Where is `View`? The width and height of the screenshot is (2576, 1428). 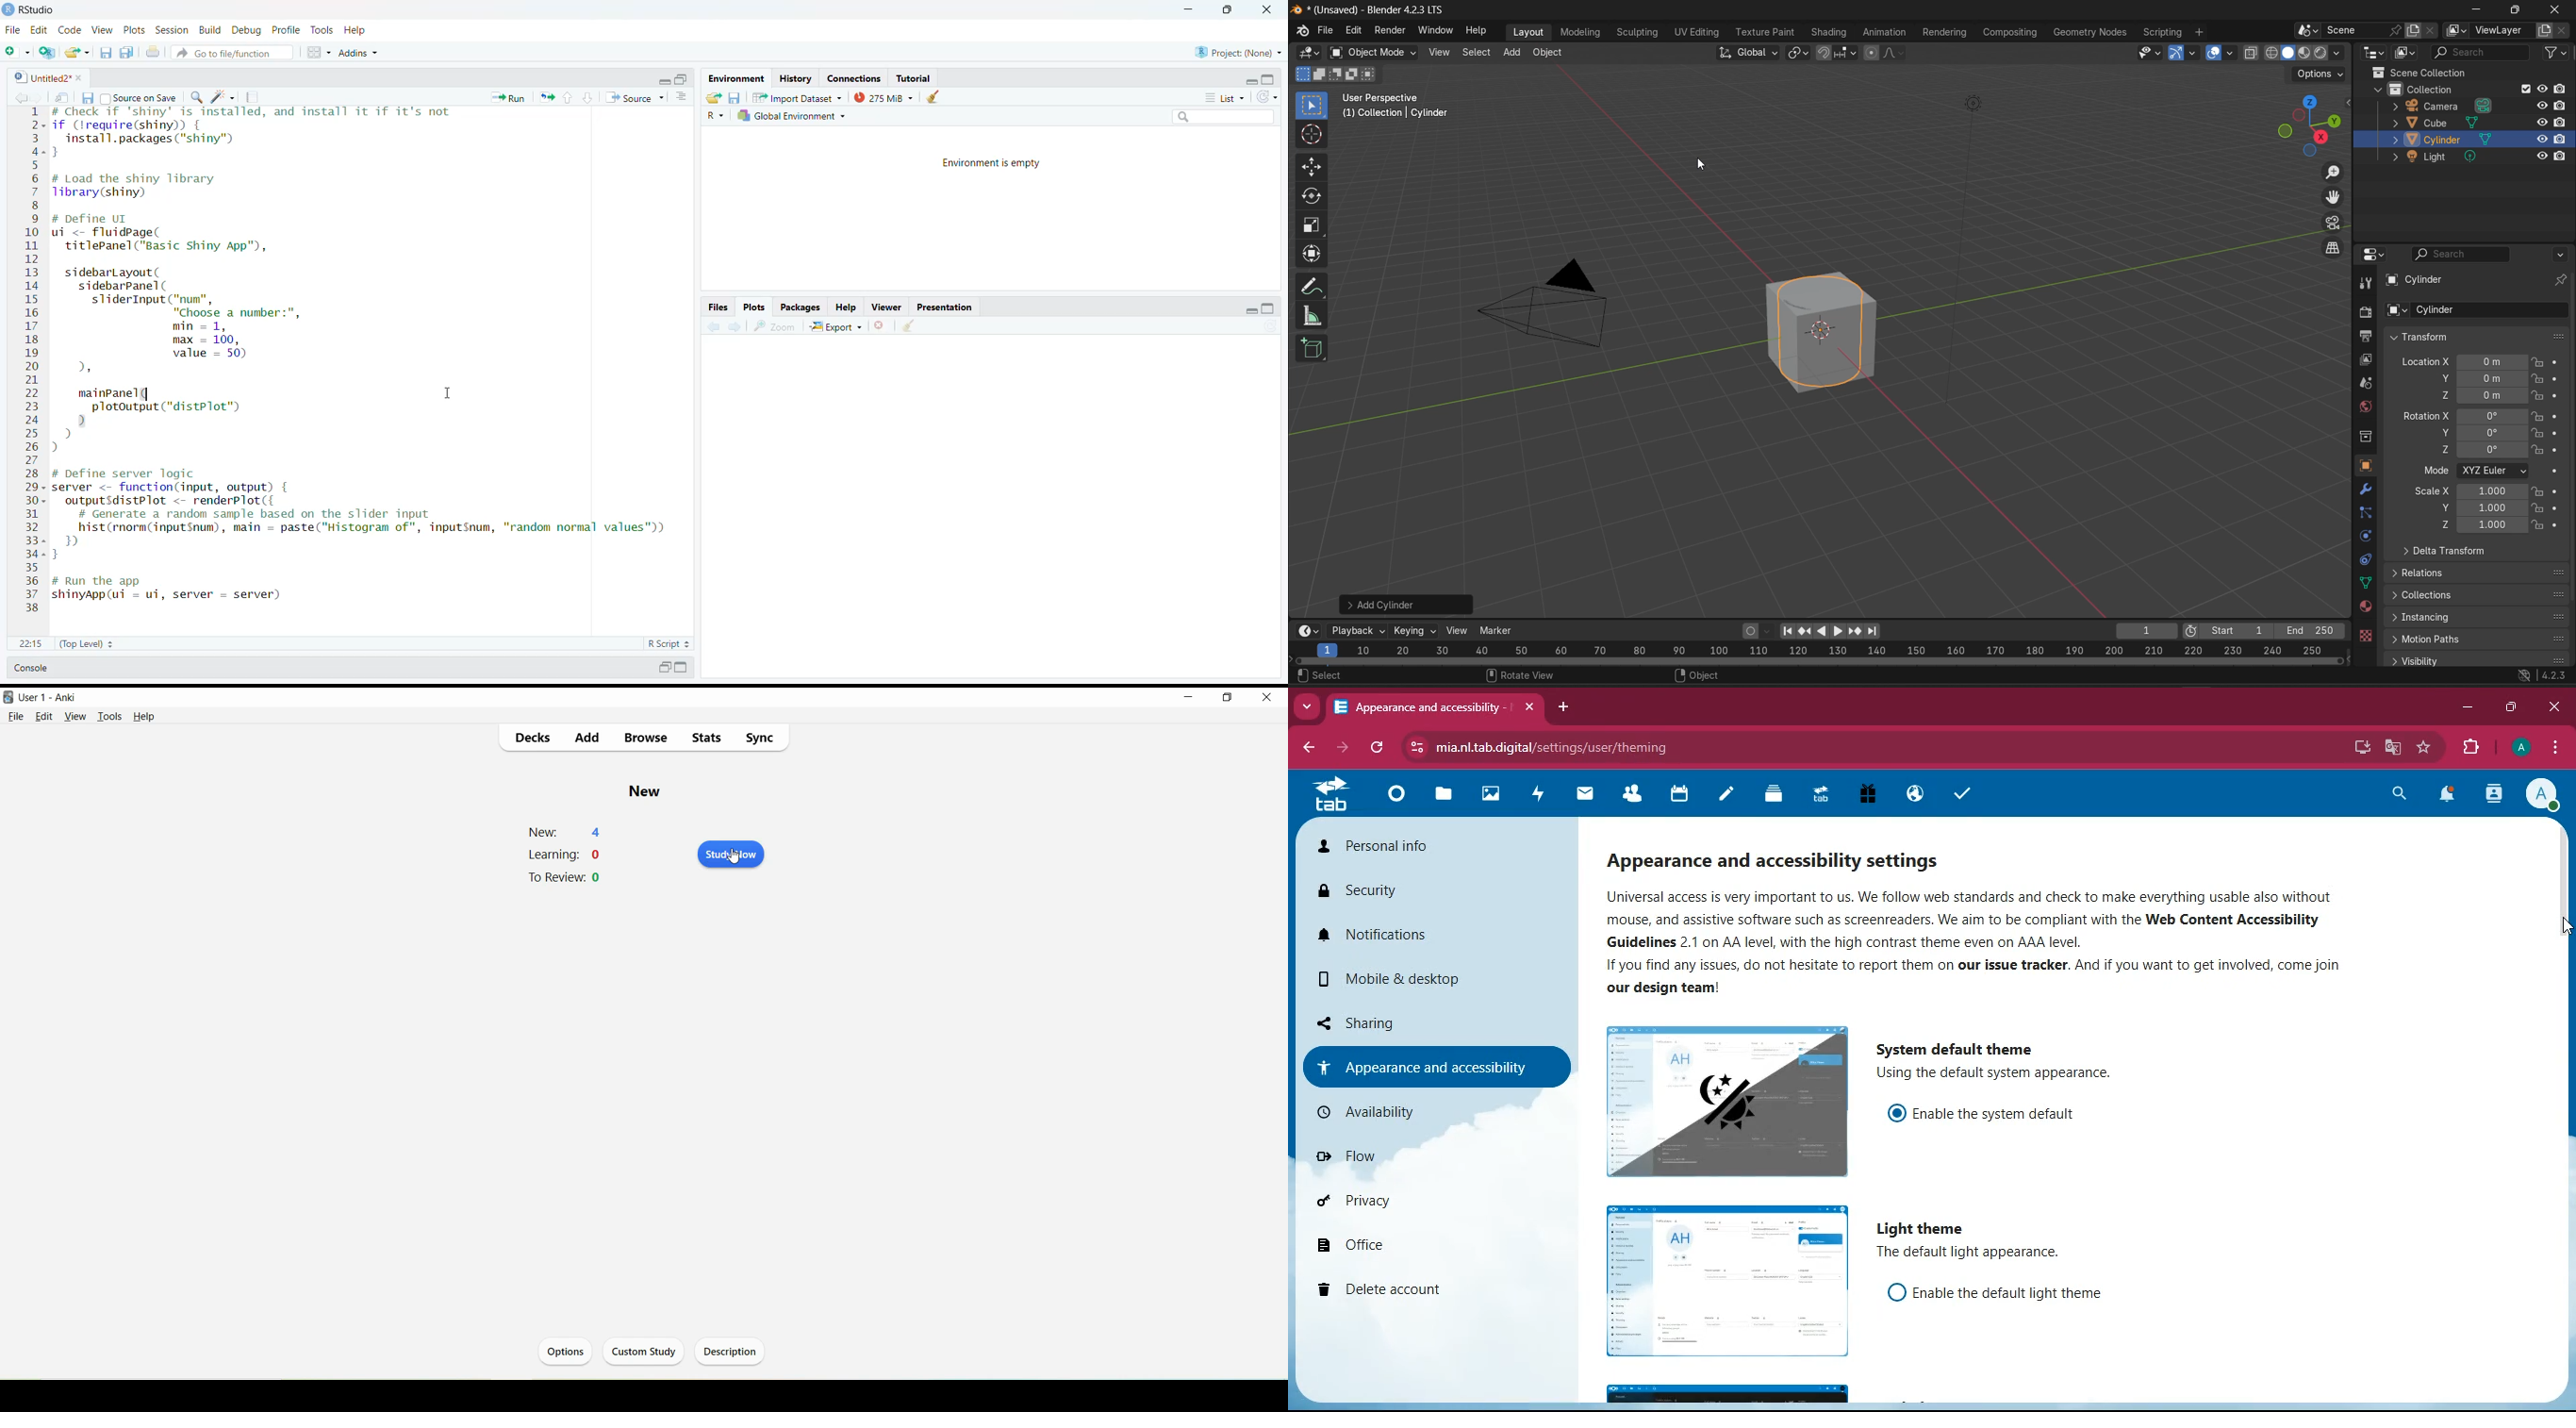
View is located at coordinates (102, 30).